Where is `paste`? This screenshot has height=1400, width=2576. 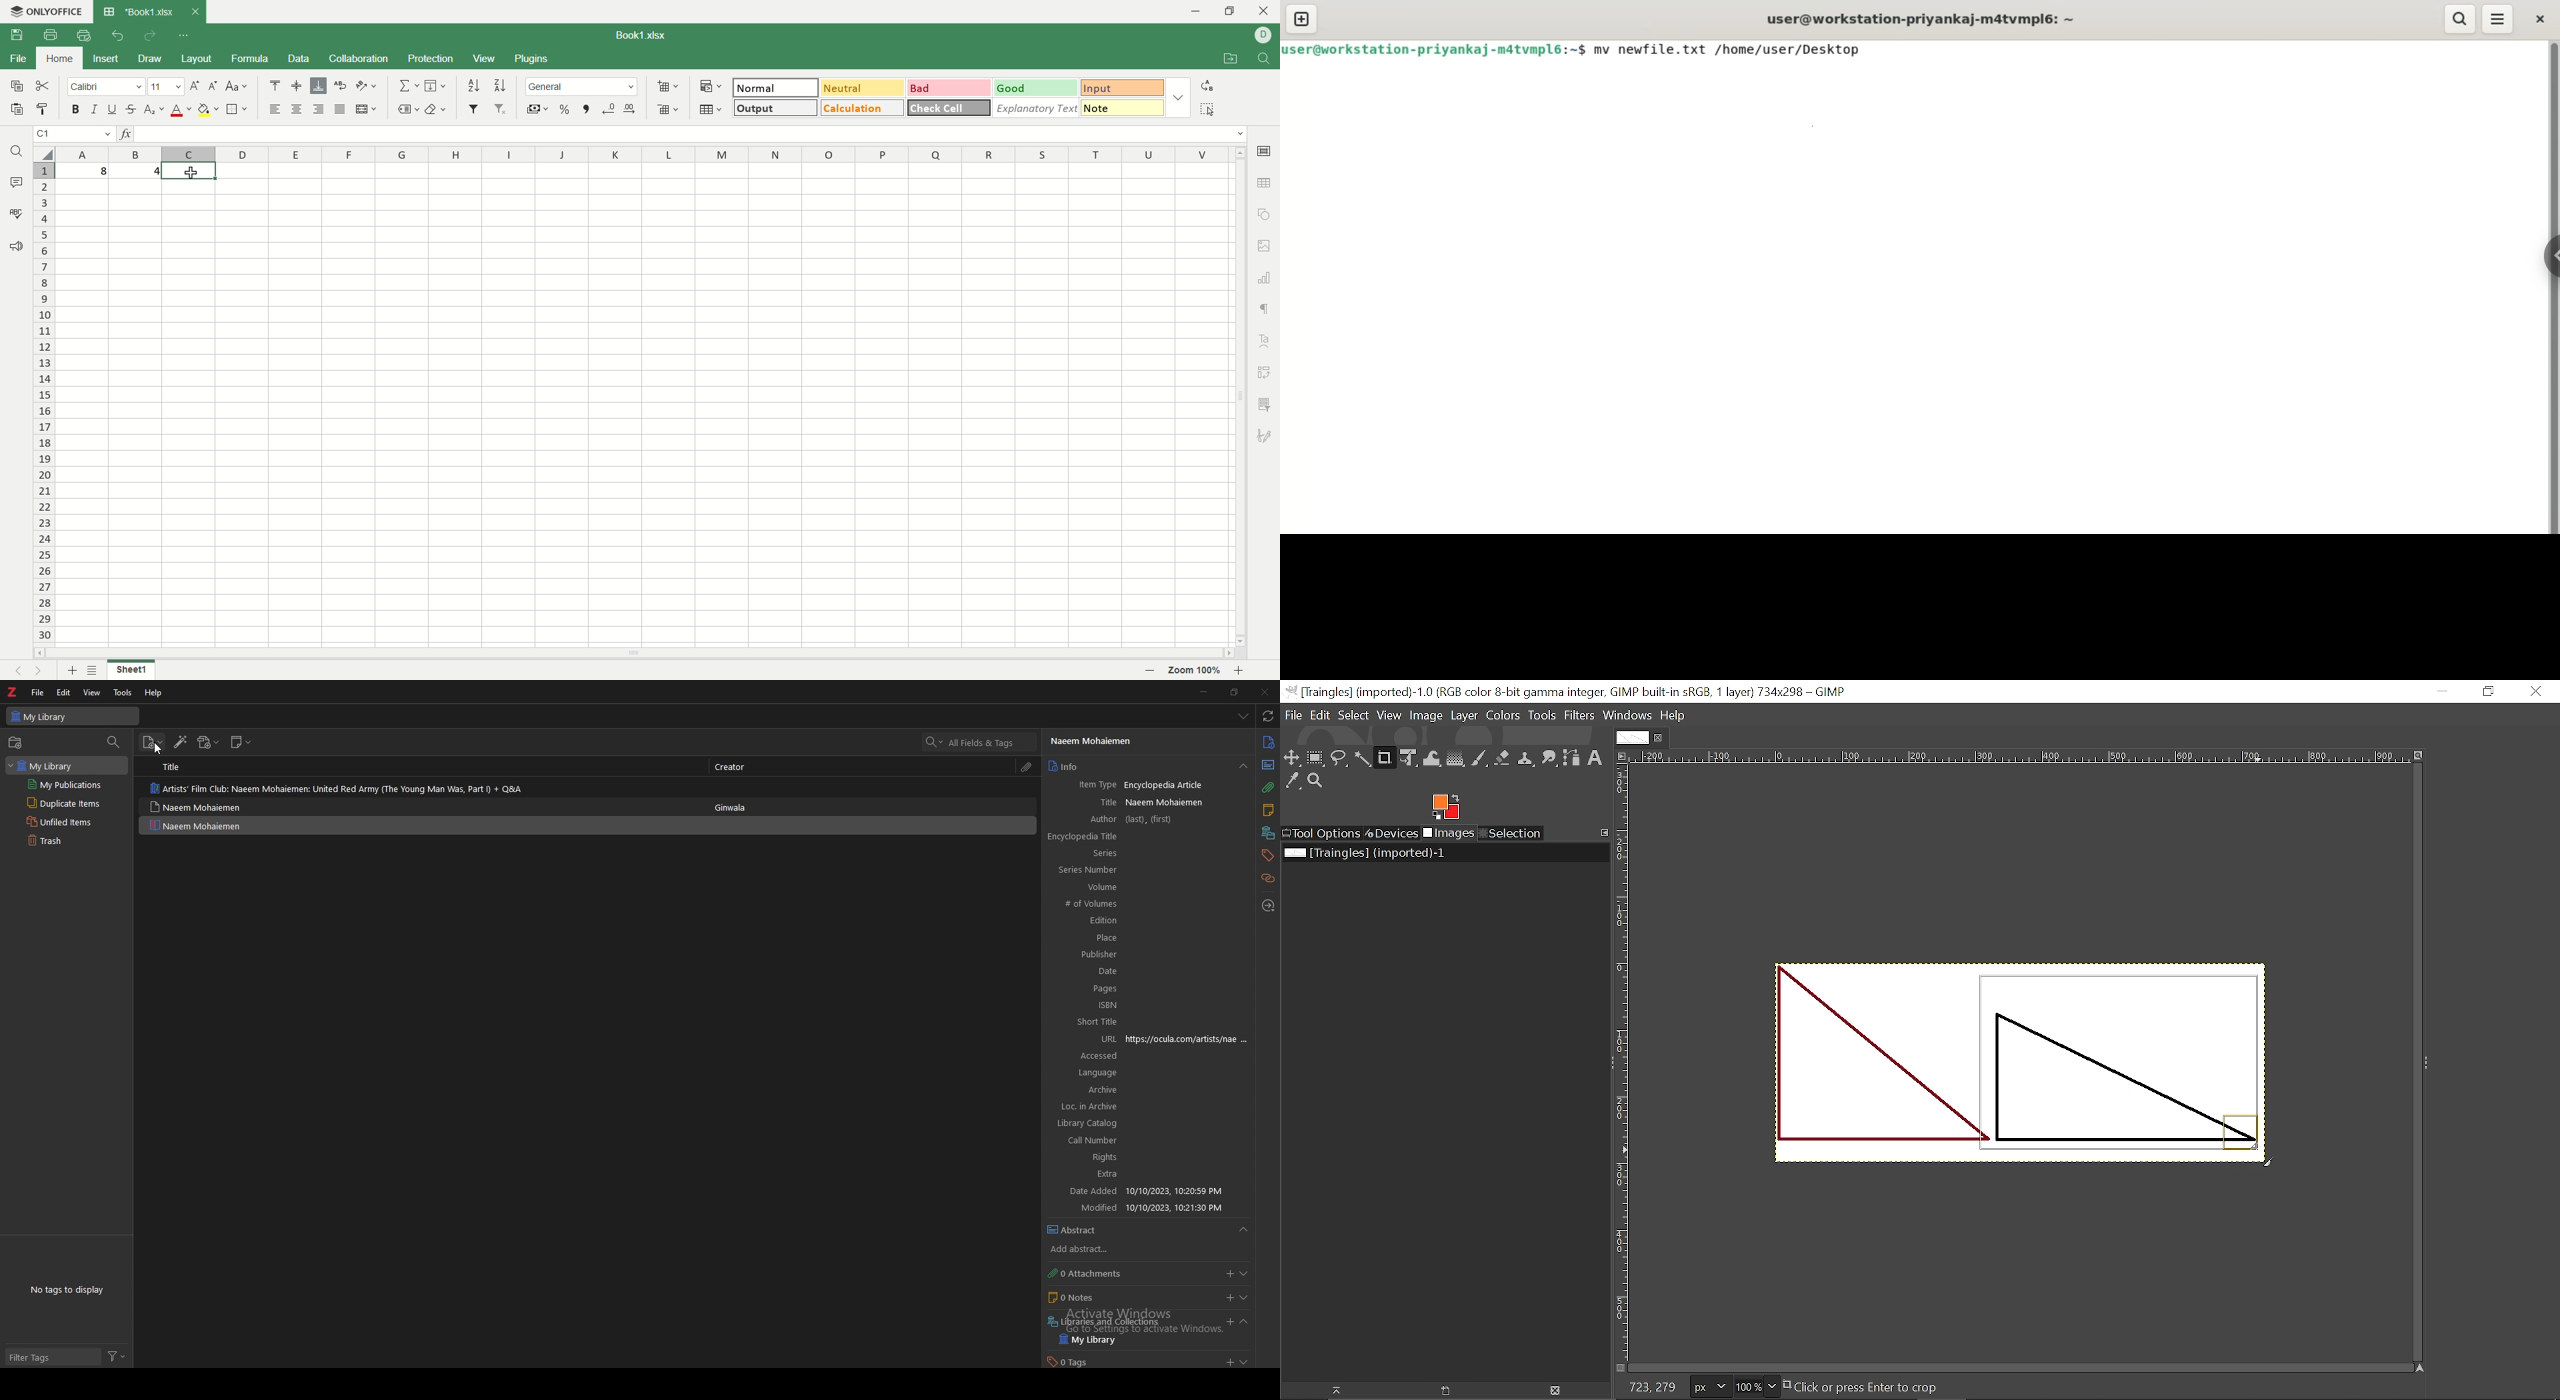
paste is located at coordinates (17, 108).